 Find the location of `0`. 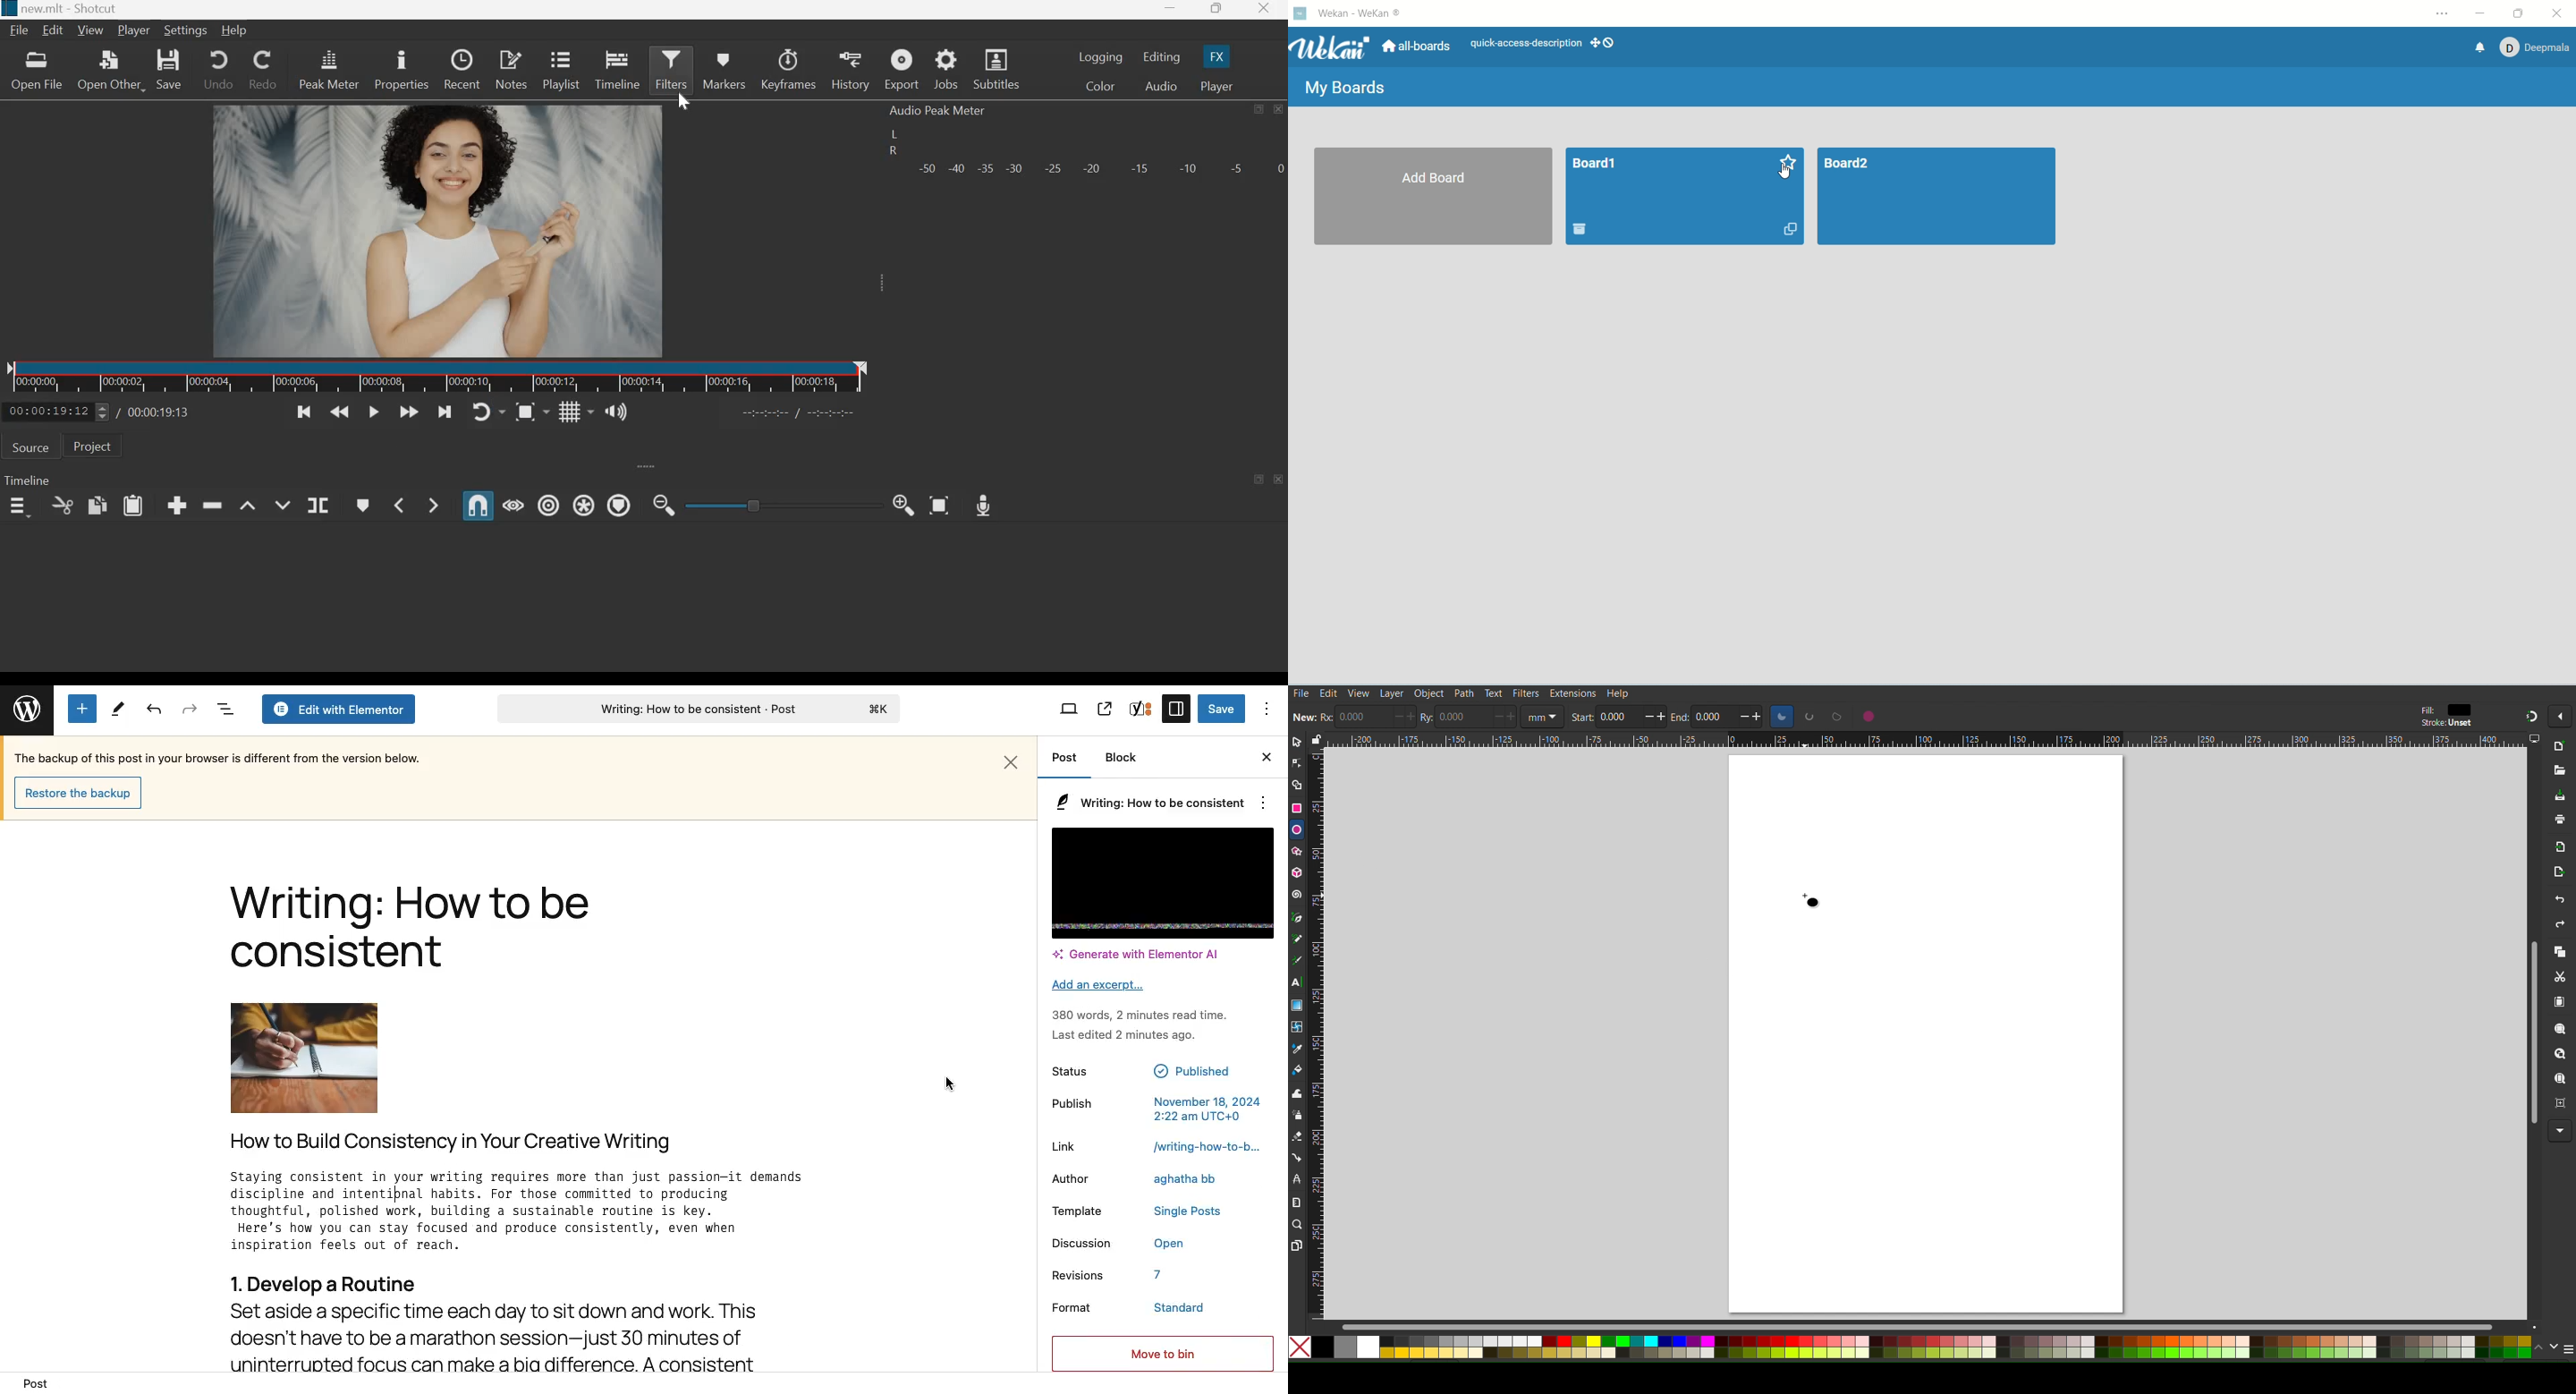

0 is located at coordinates (1360, 716).